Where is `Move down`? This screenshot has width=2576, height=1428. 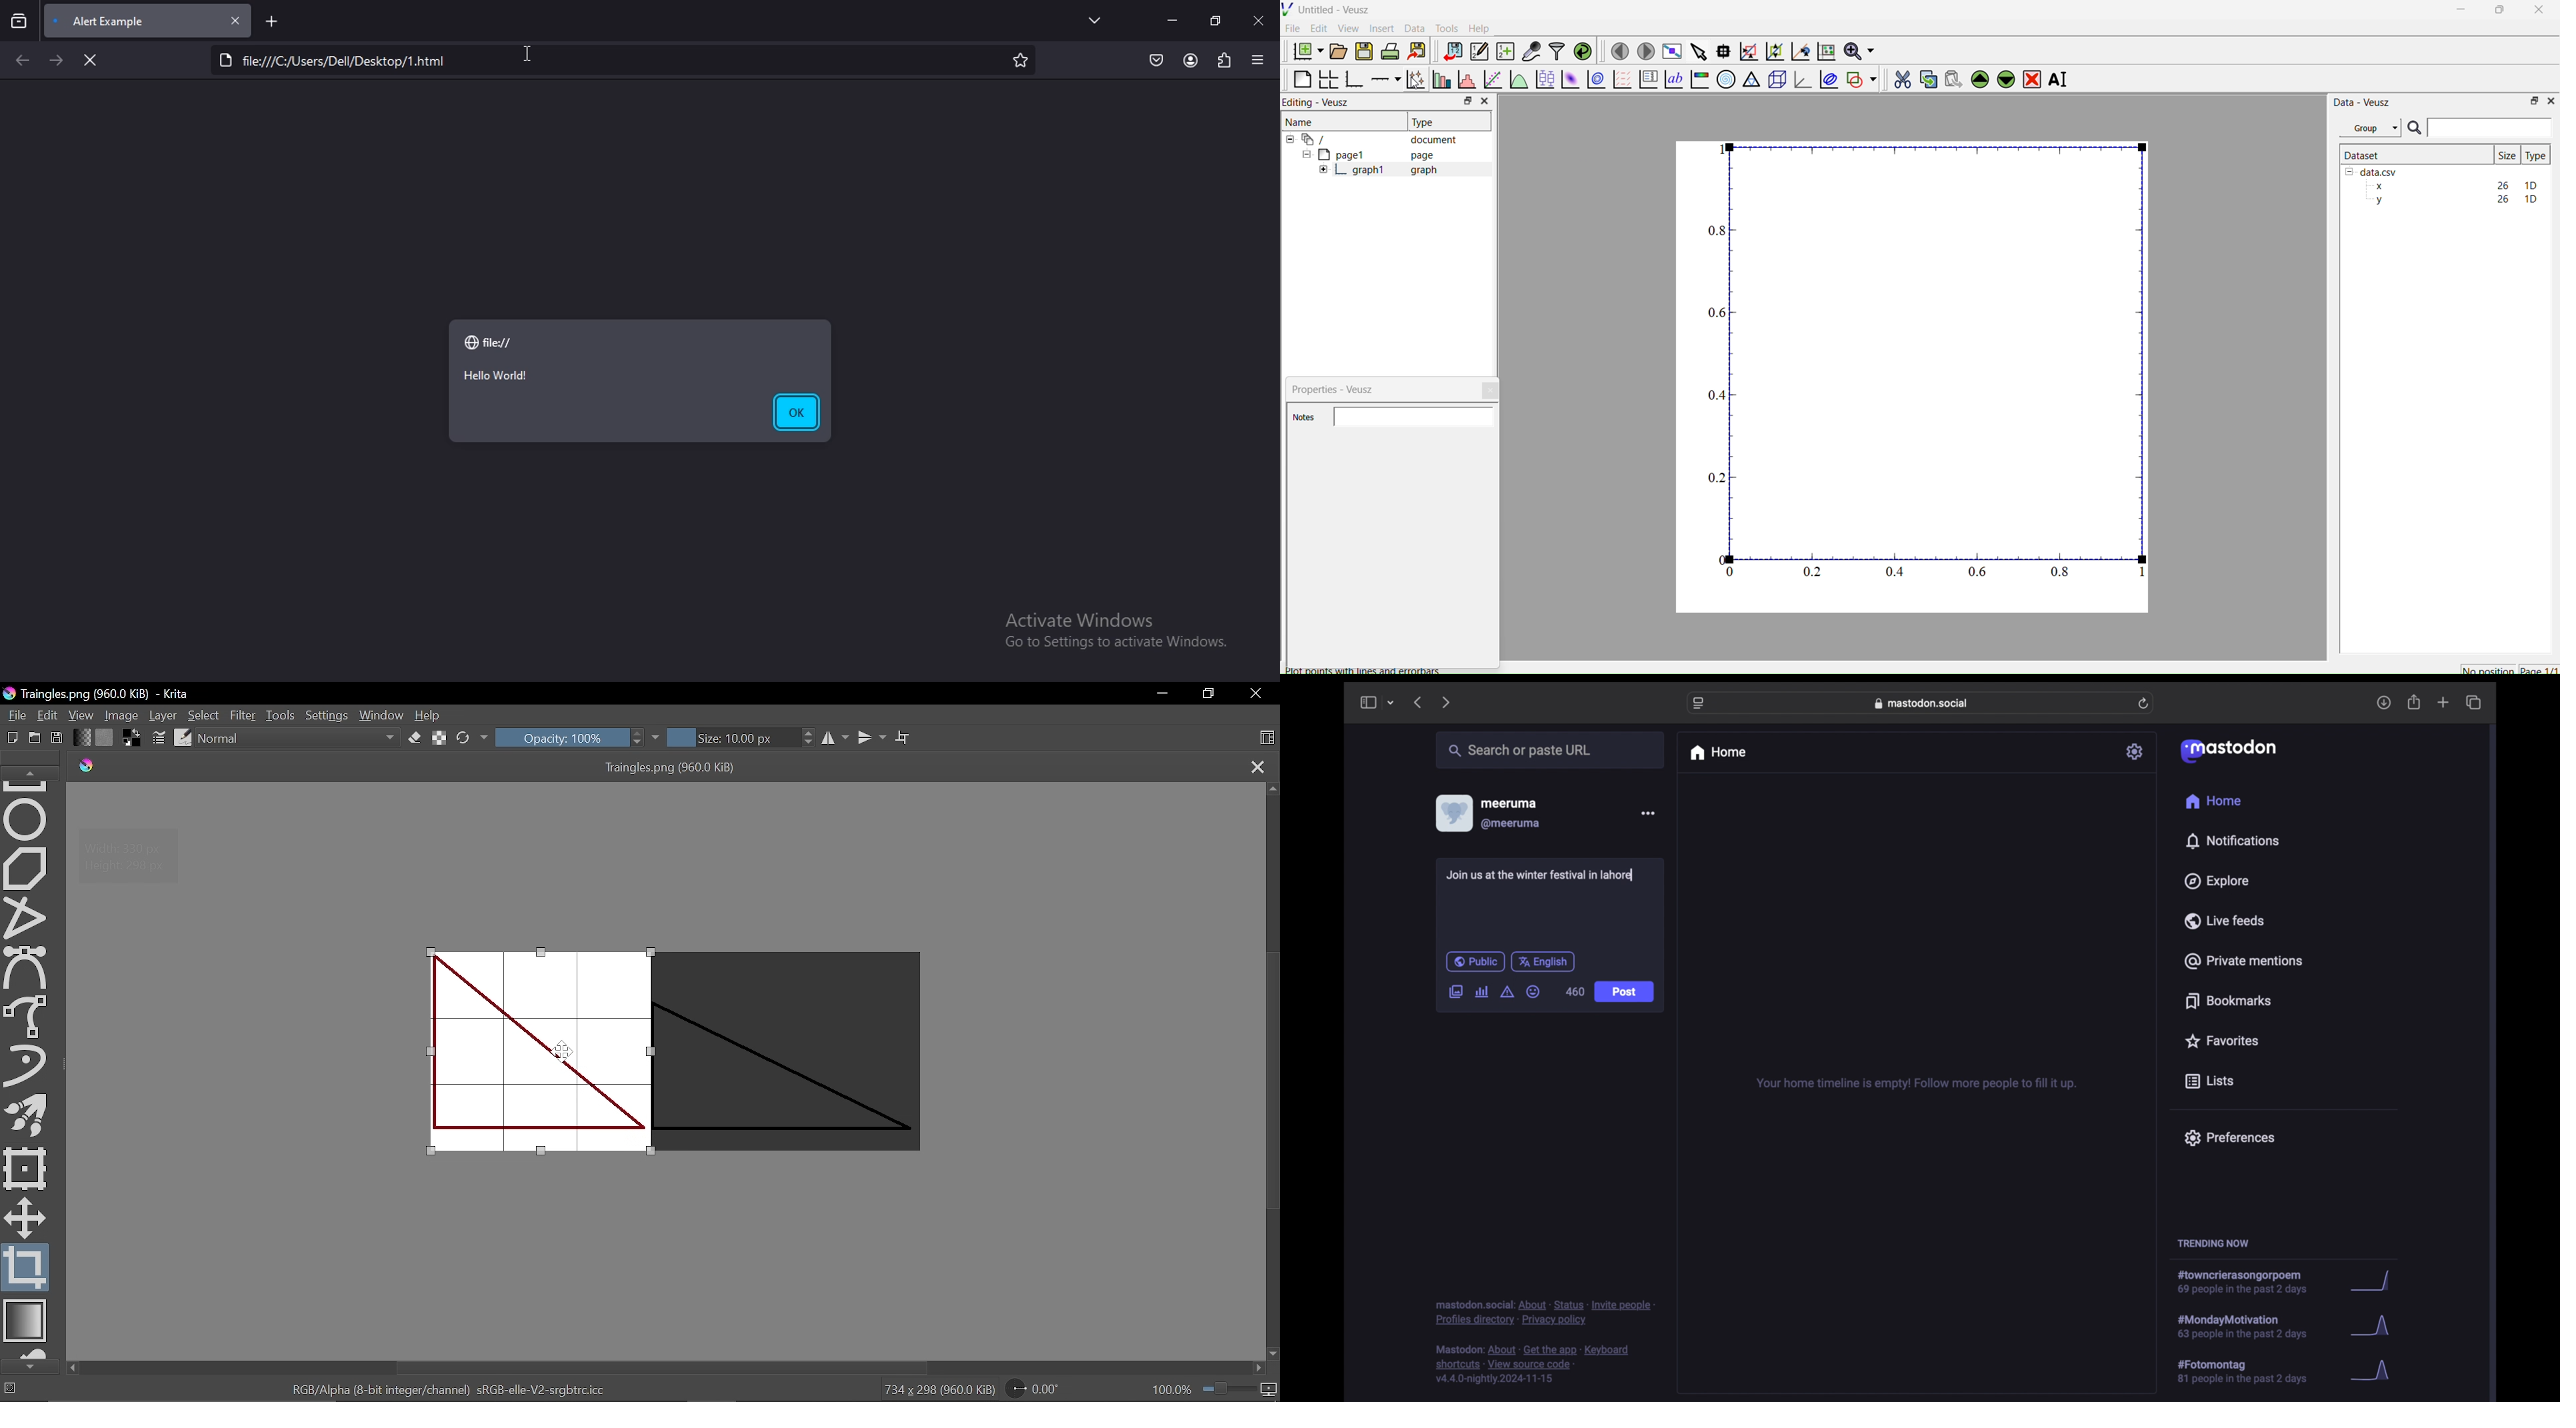
Move down is located at coordinates (1272, 1354).